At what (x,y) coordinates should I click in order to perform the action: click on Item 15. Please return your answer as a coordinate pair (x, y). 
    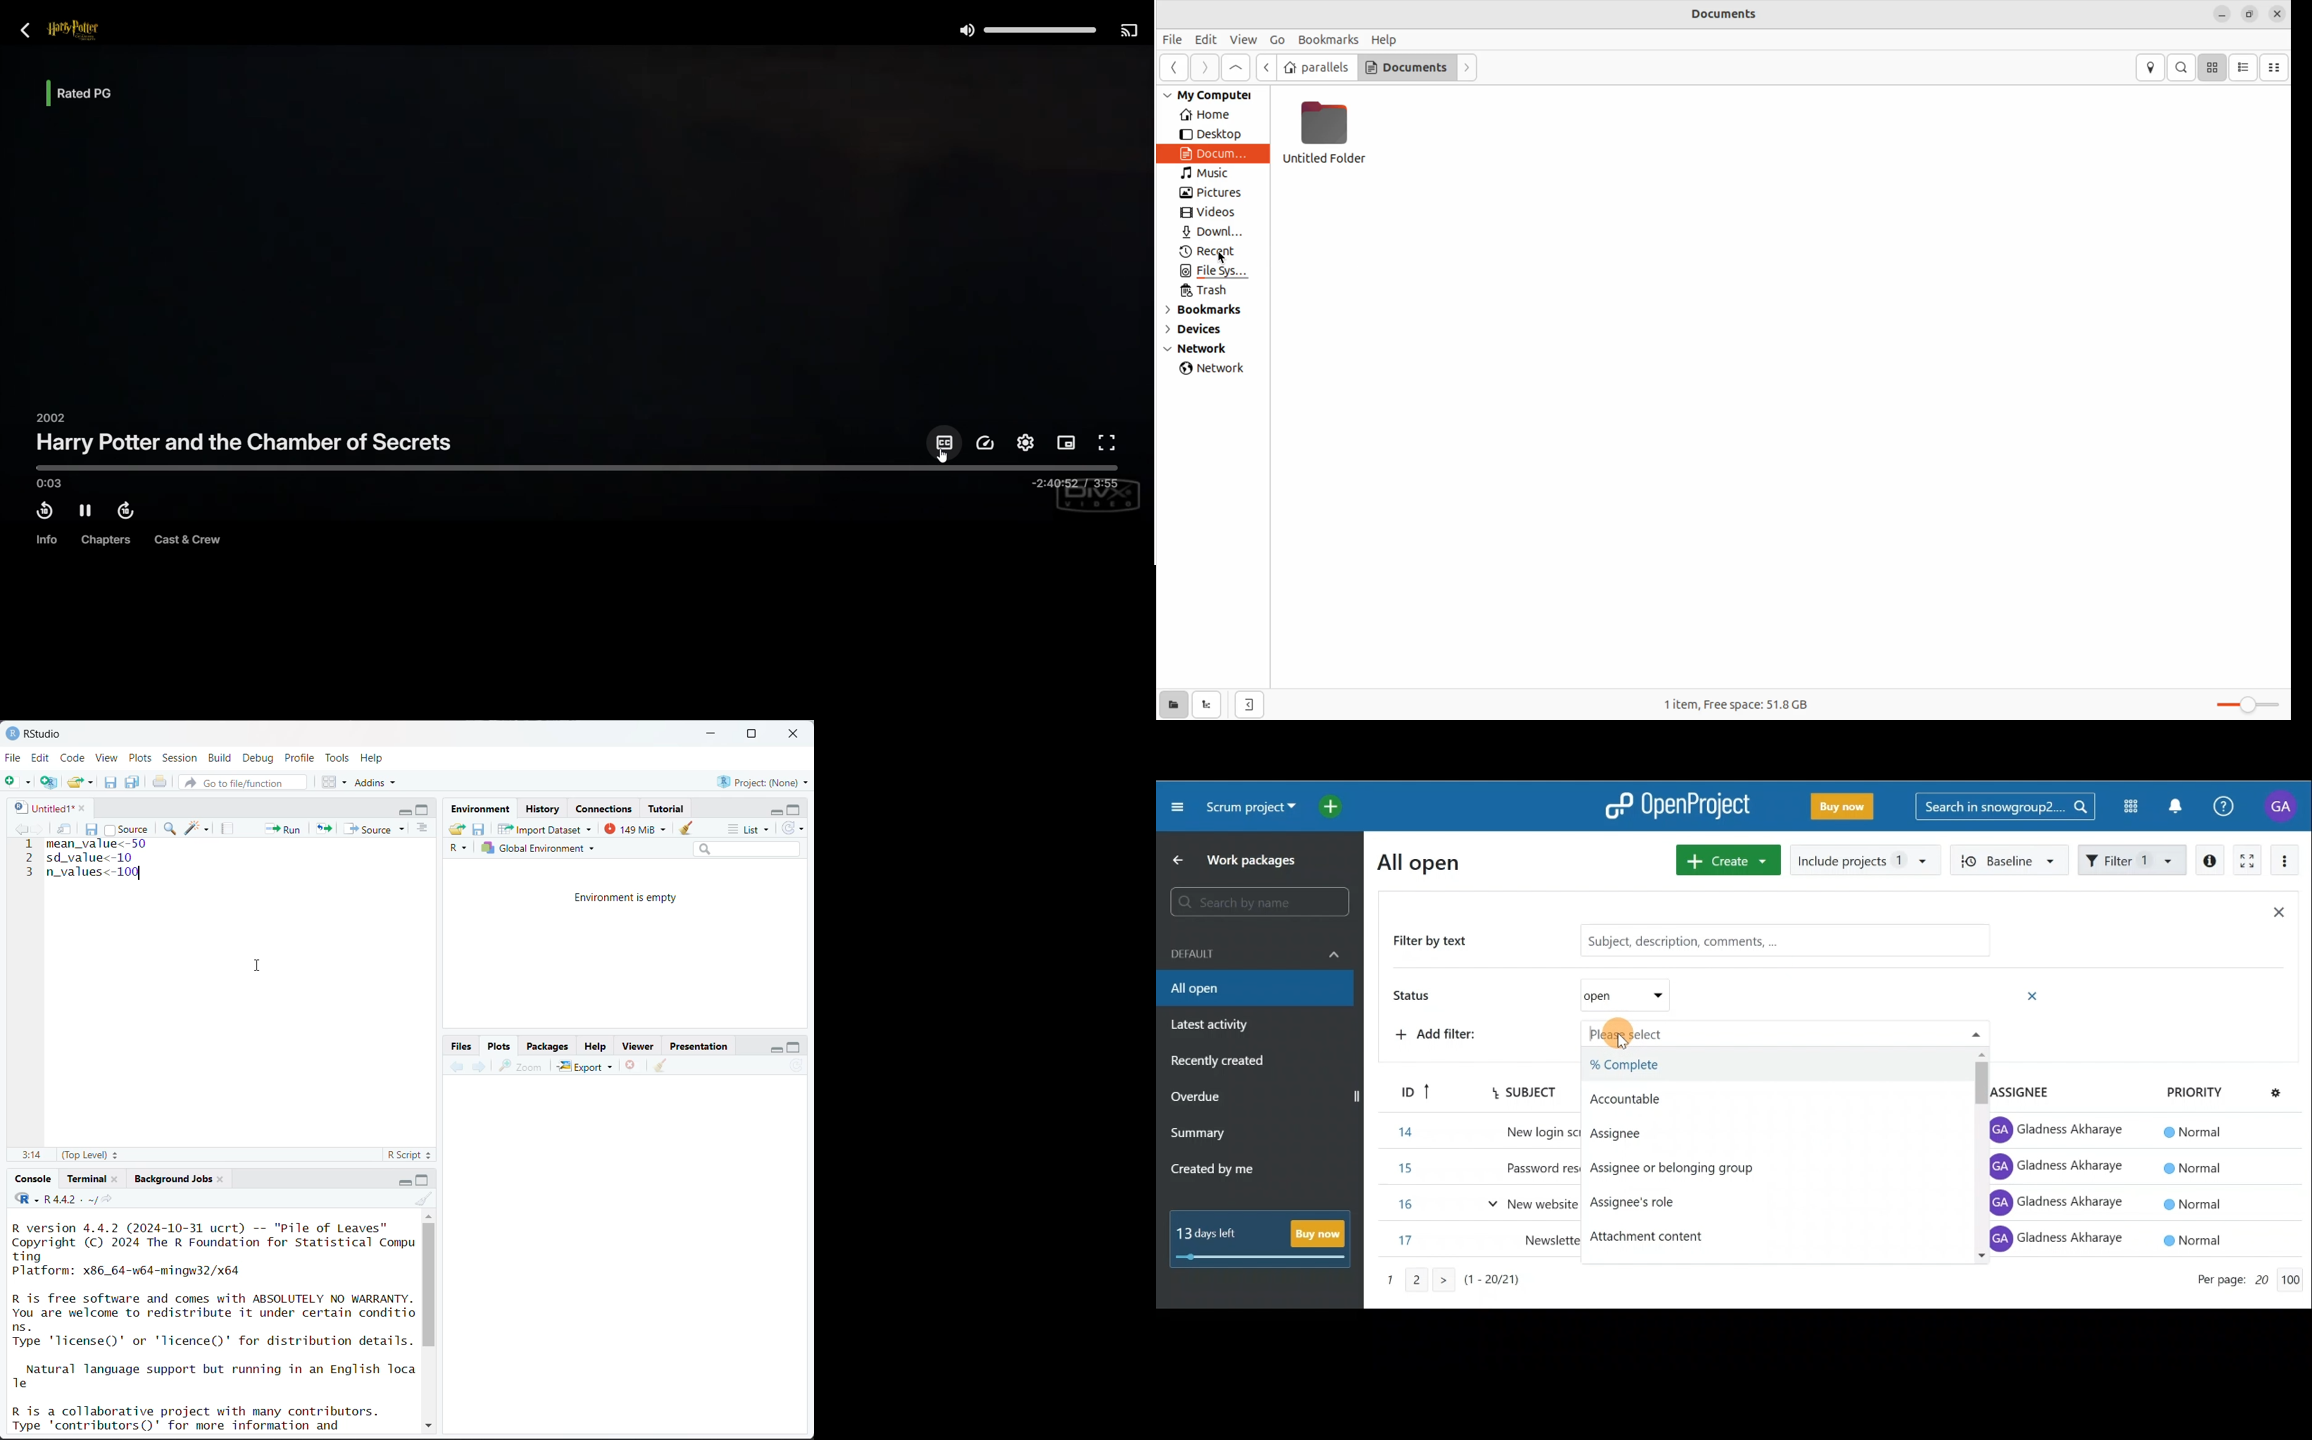
    Looking at the image, I should click on (1475, 1167).